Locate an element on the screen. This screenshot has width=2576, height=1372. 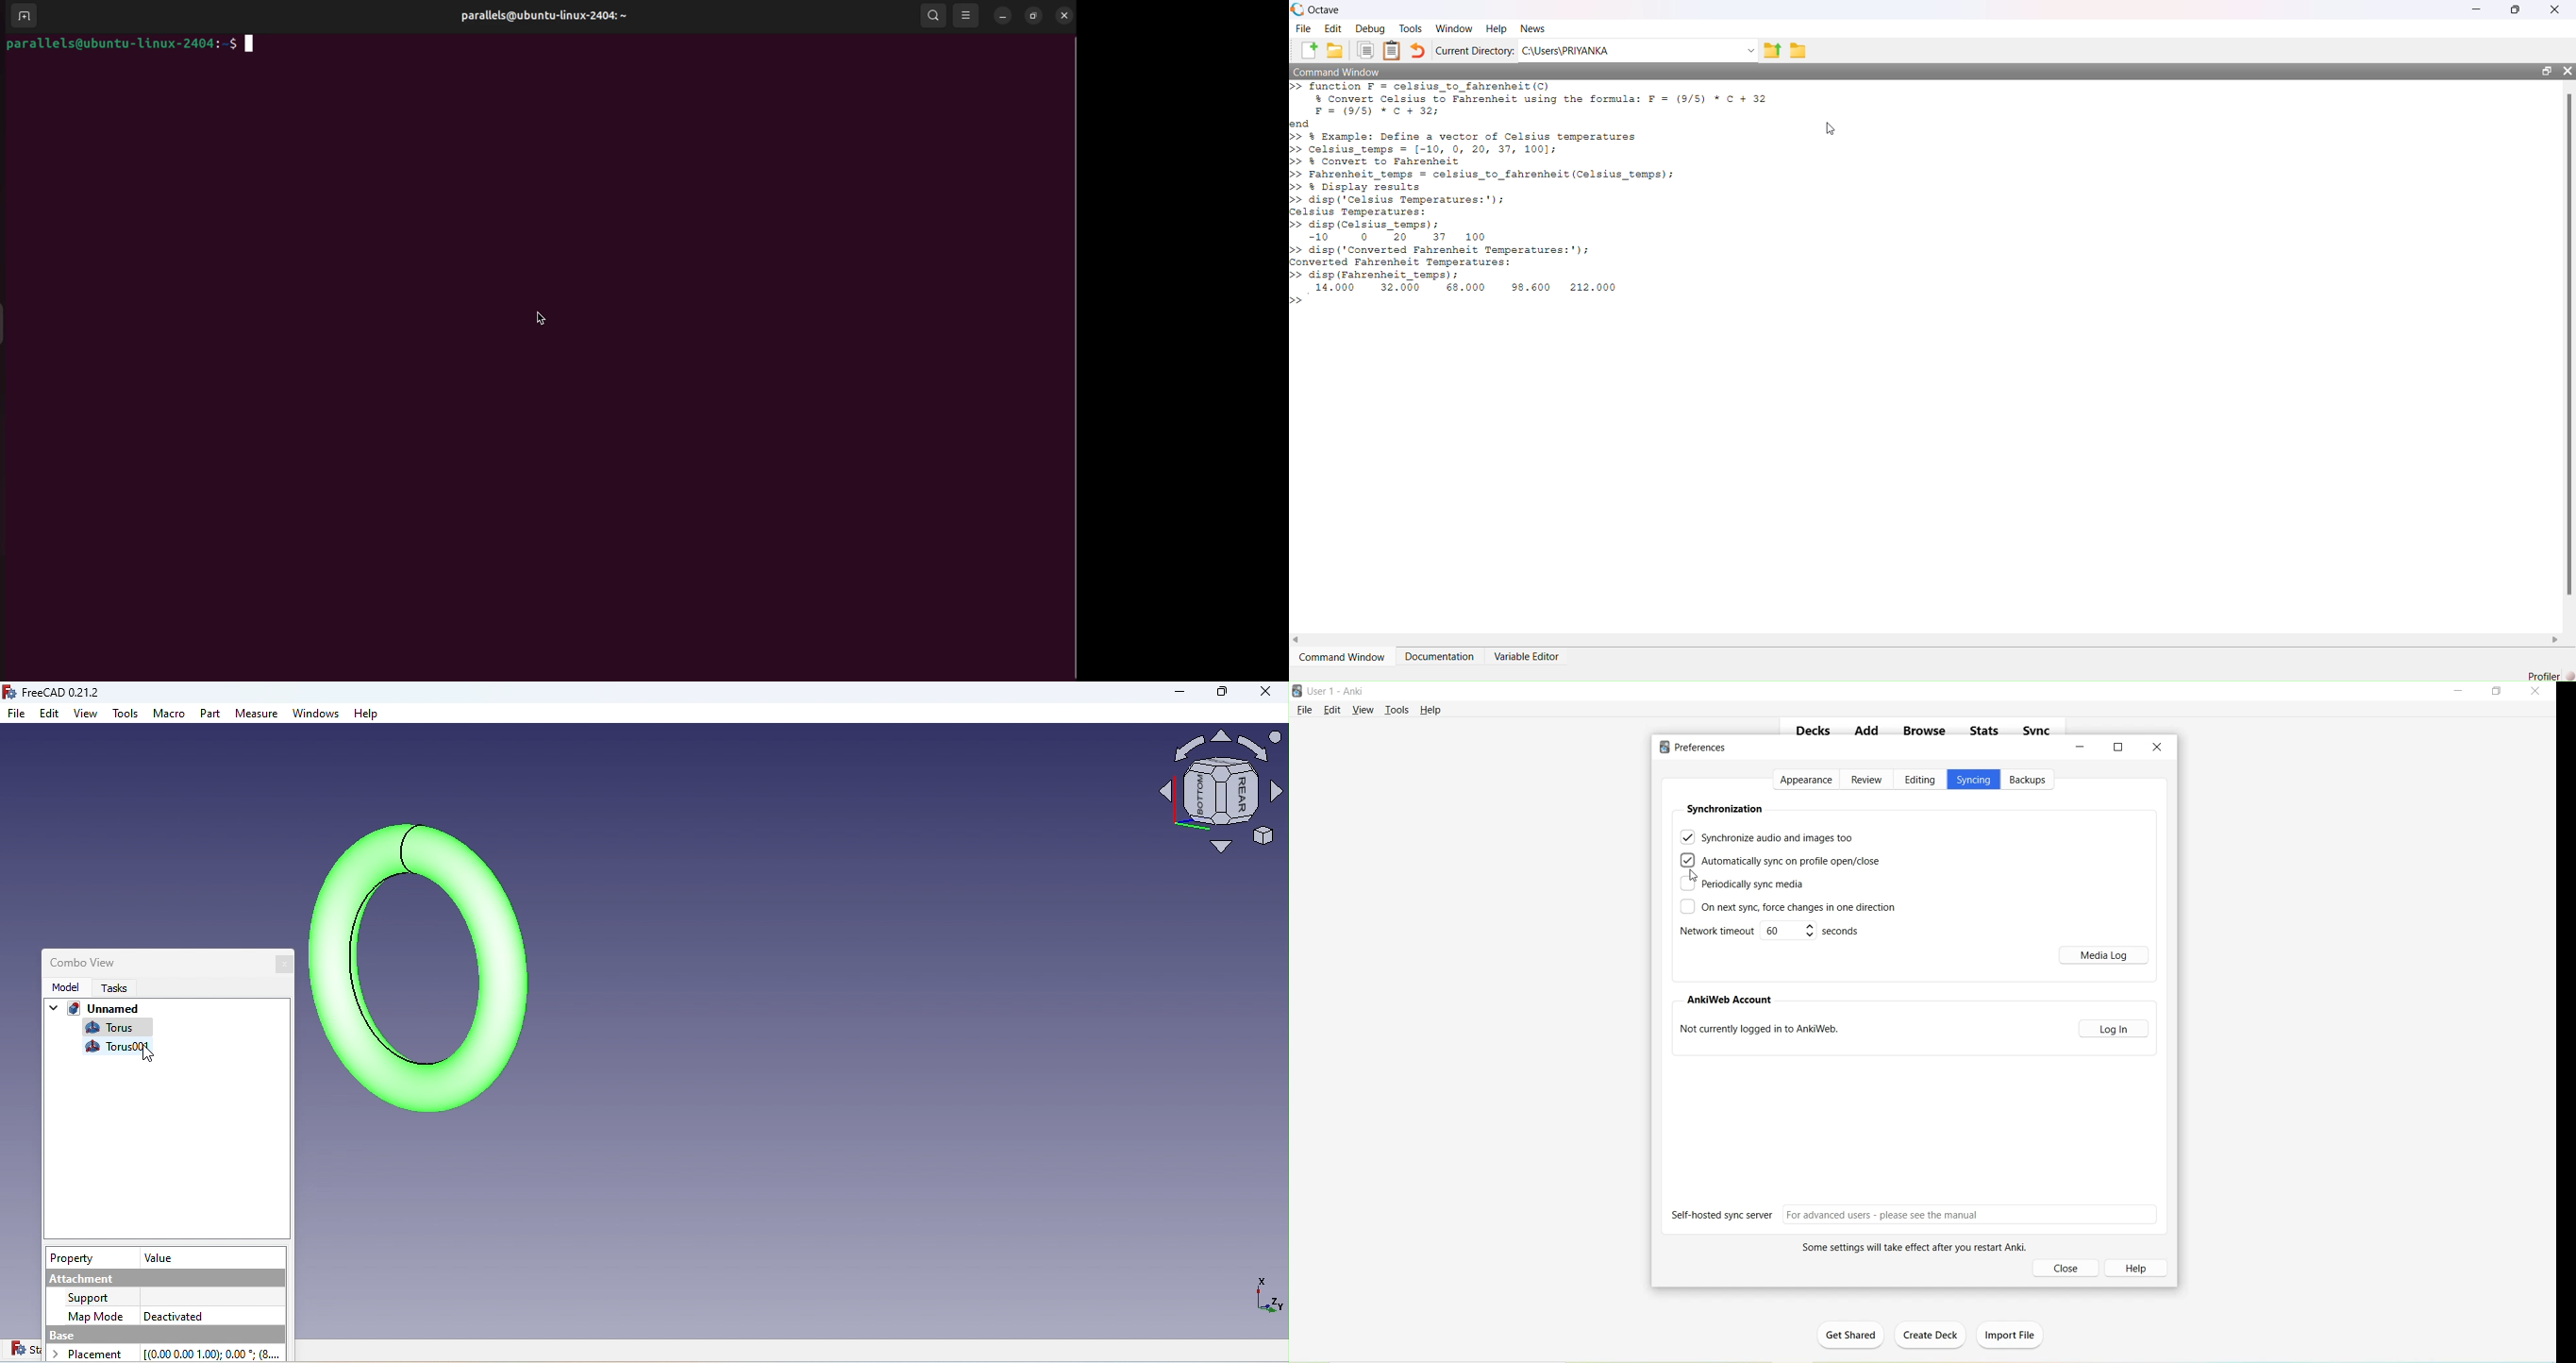
Copied object is located at coordinates (124, 1048).